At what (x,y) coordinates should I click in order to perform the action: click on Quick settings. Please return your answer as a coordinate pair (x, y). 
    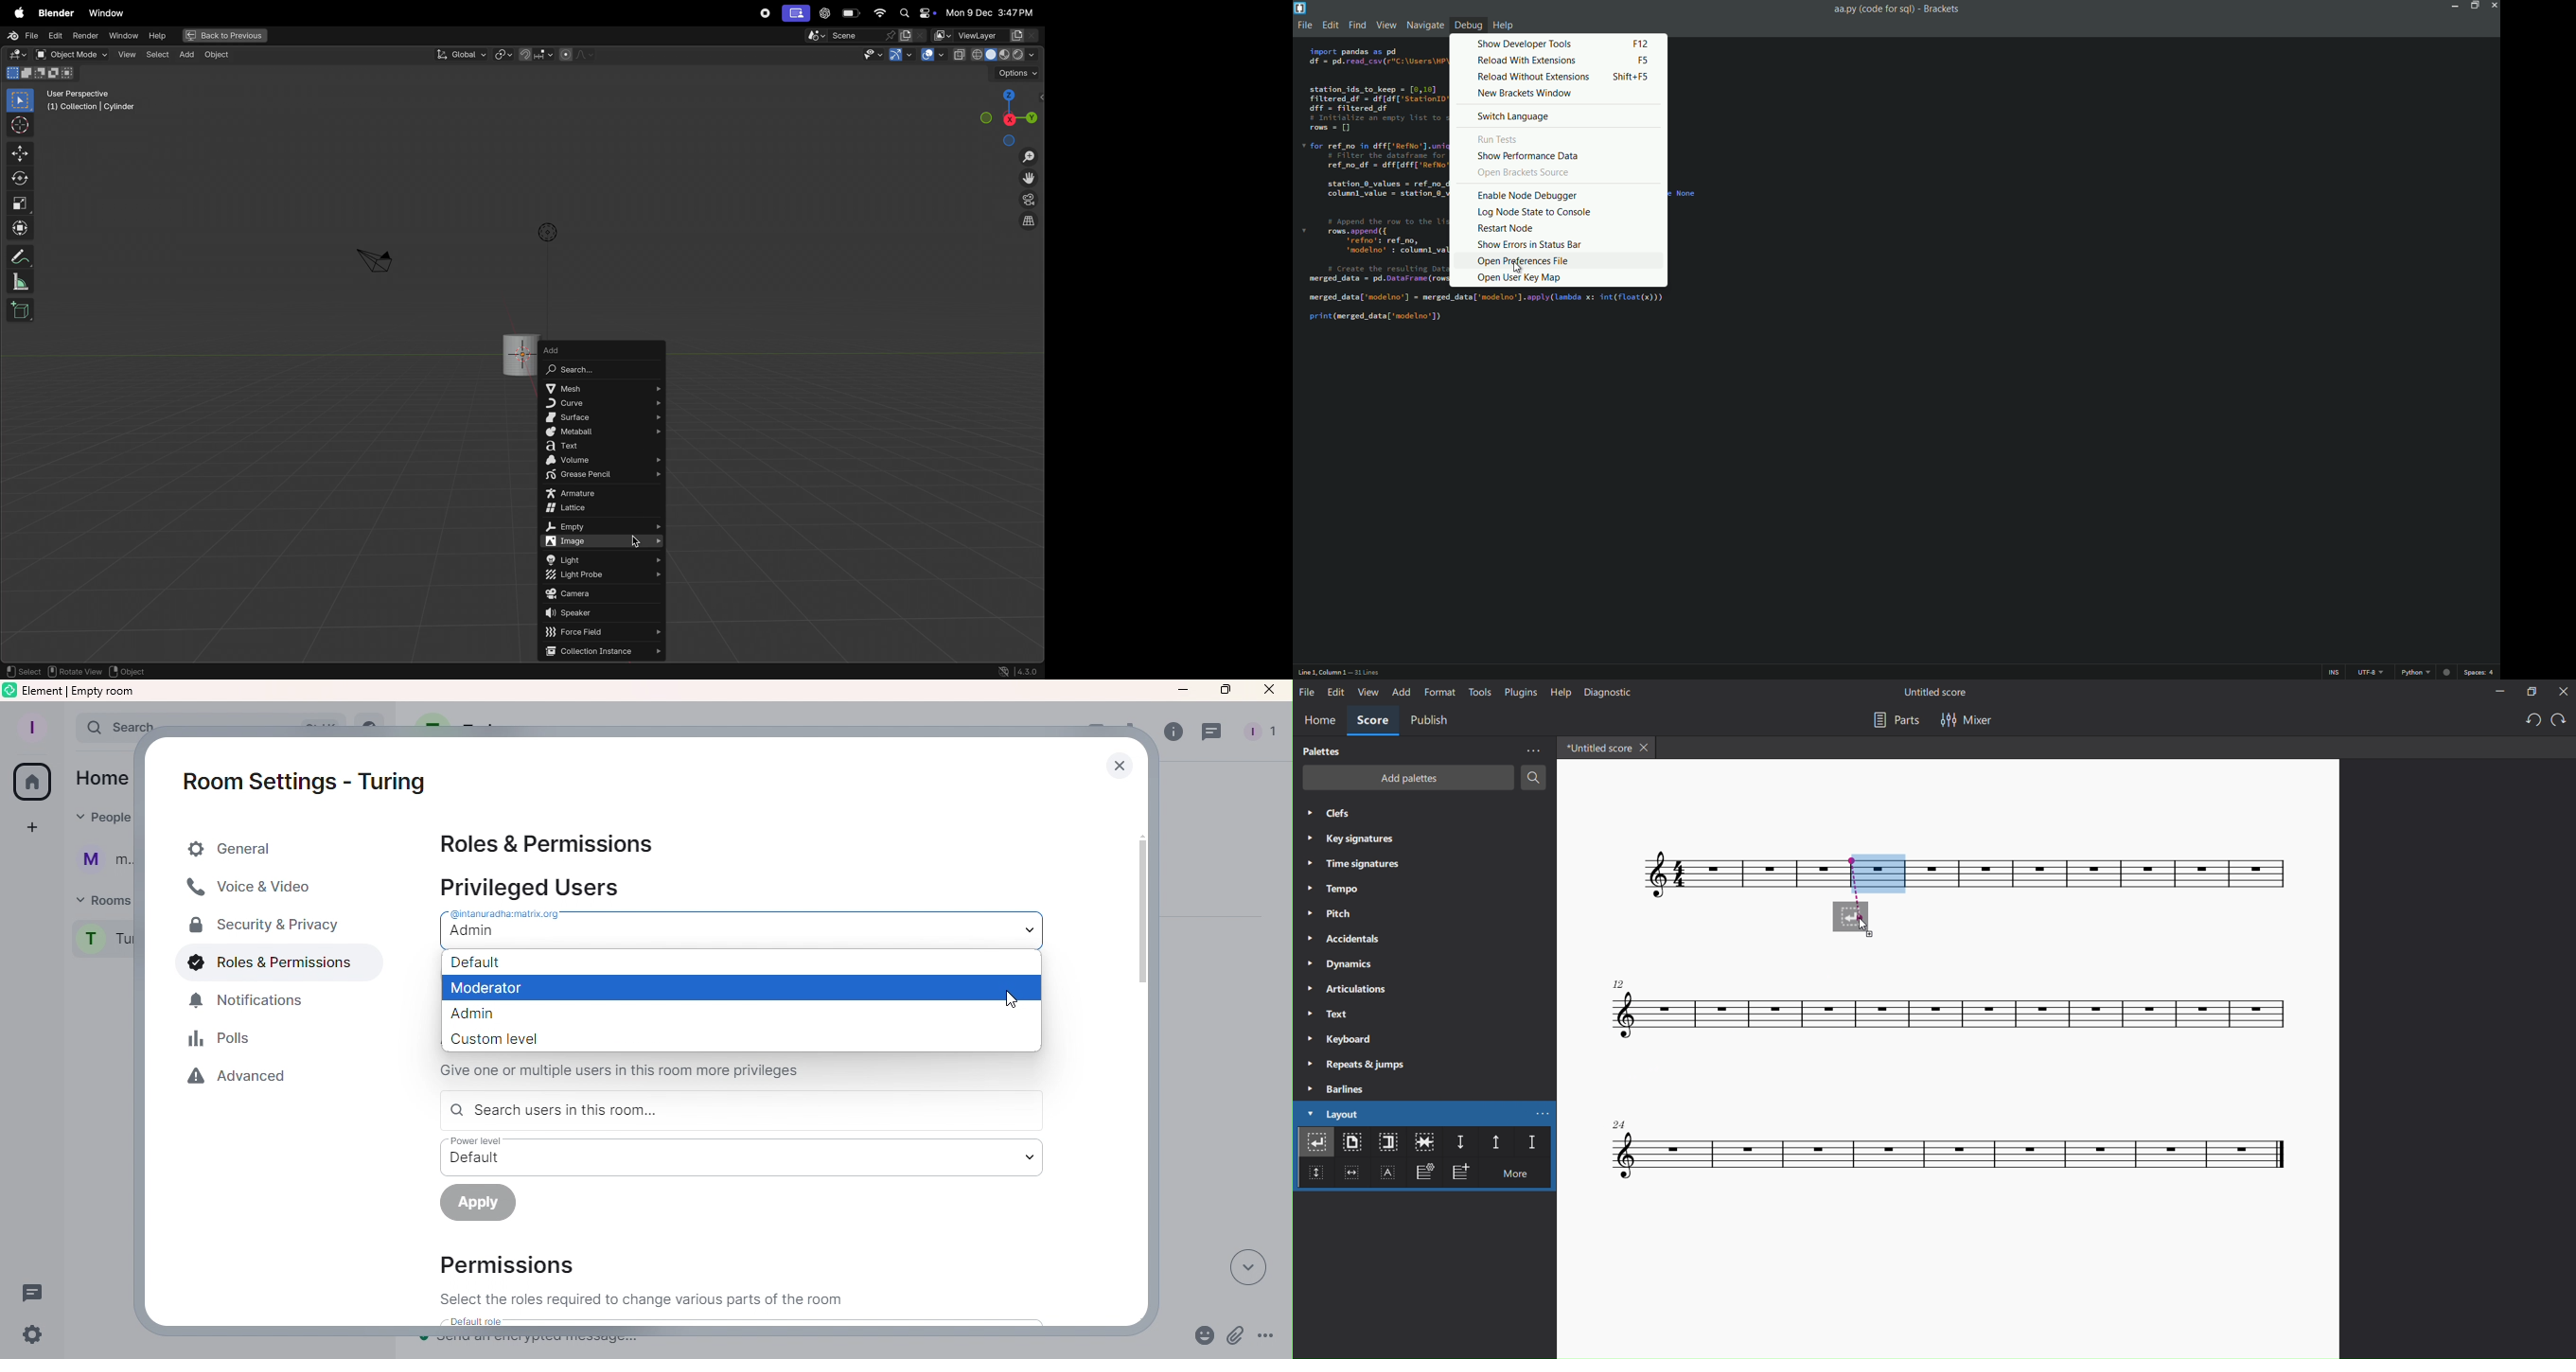
    Looking at the image, I should click on (32, 1336).